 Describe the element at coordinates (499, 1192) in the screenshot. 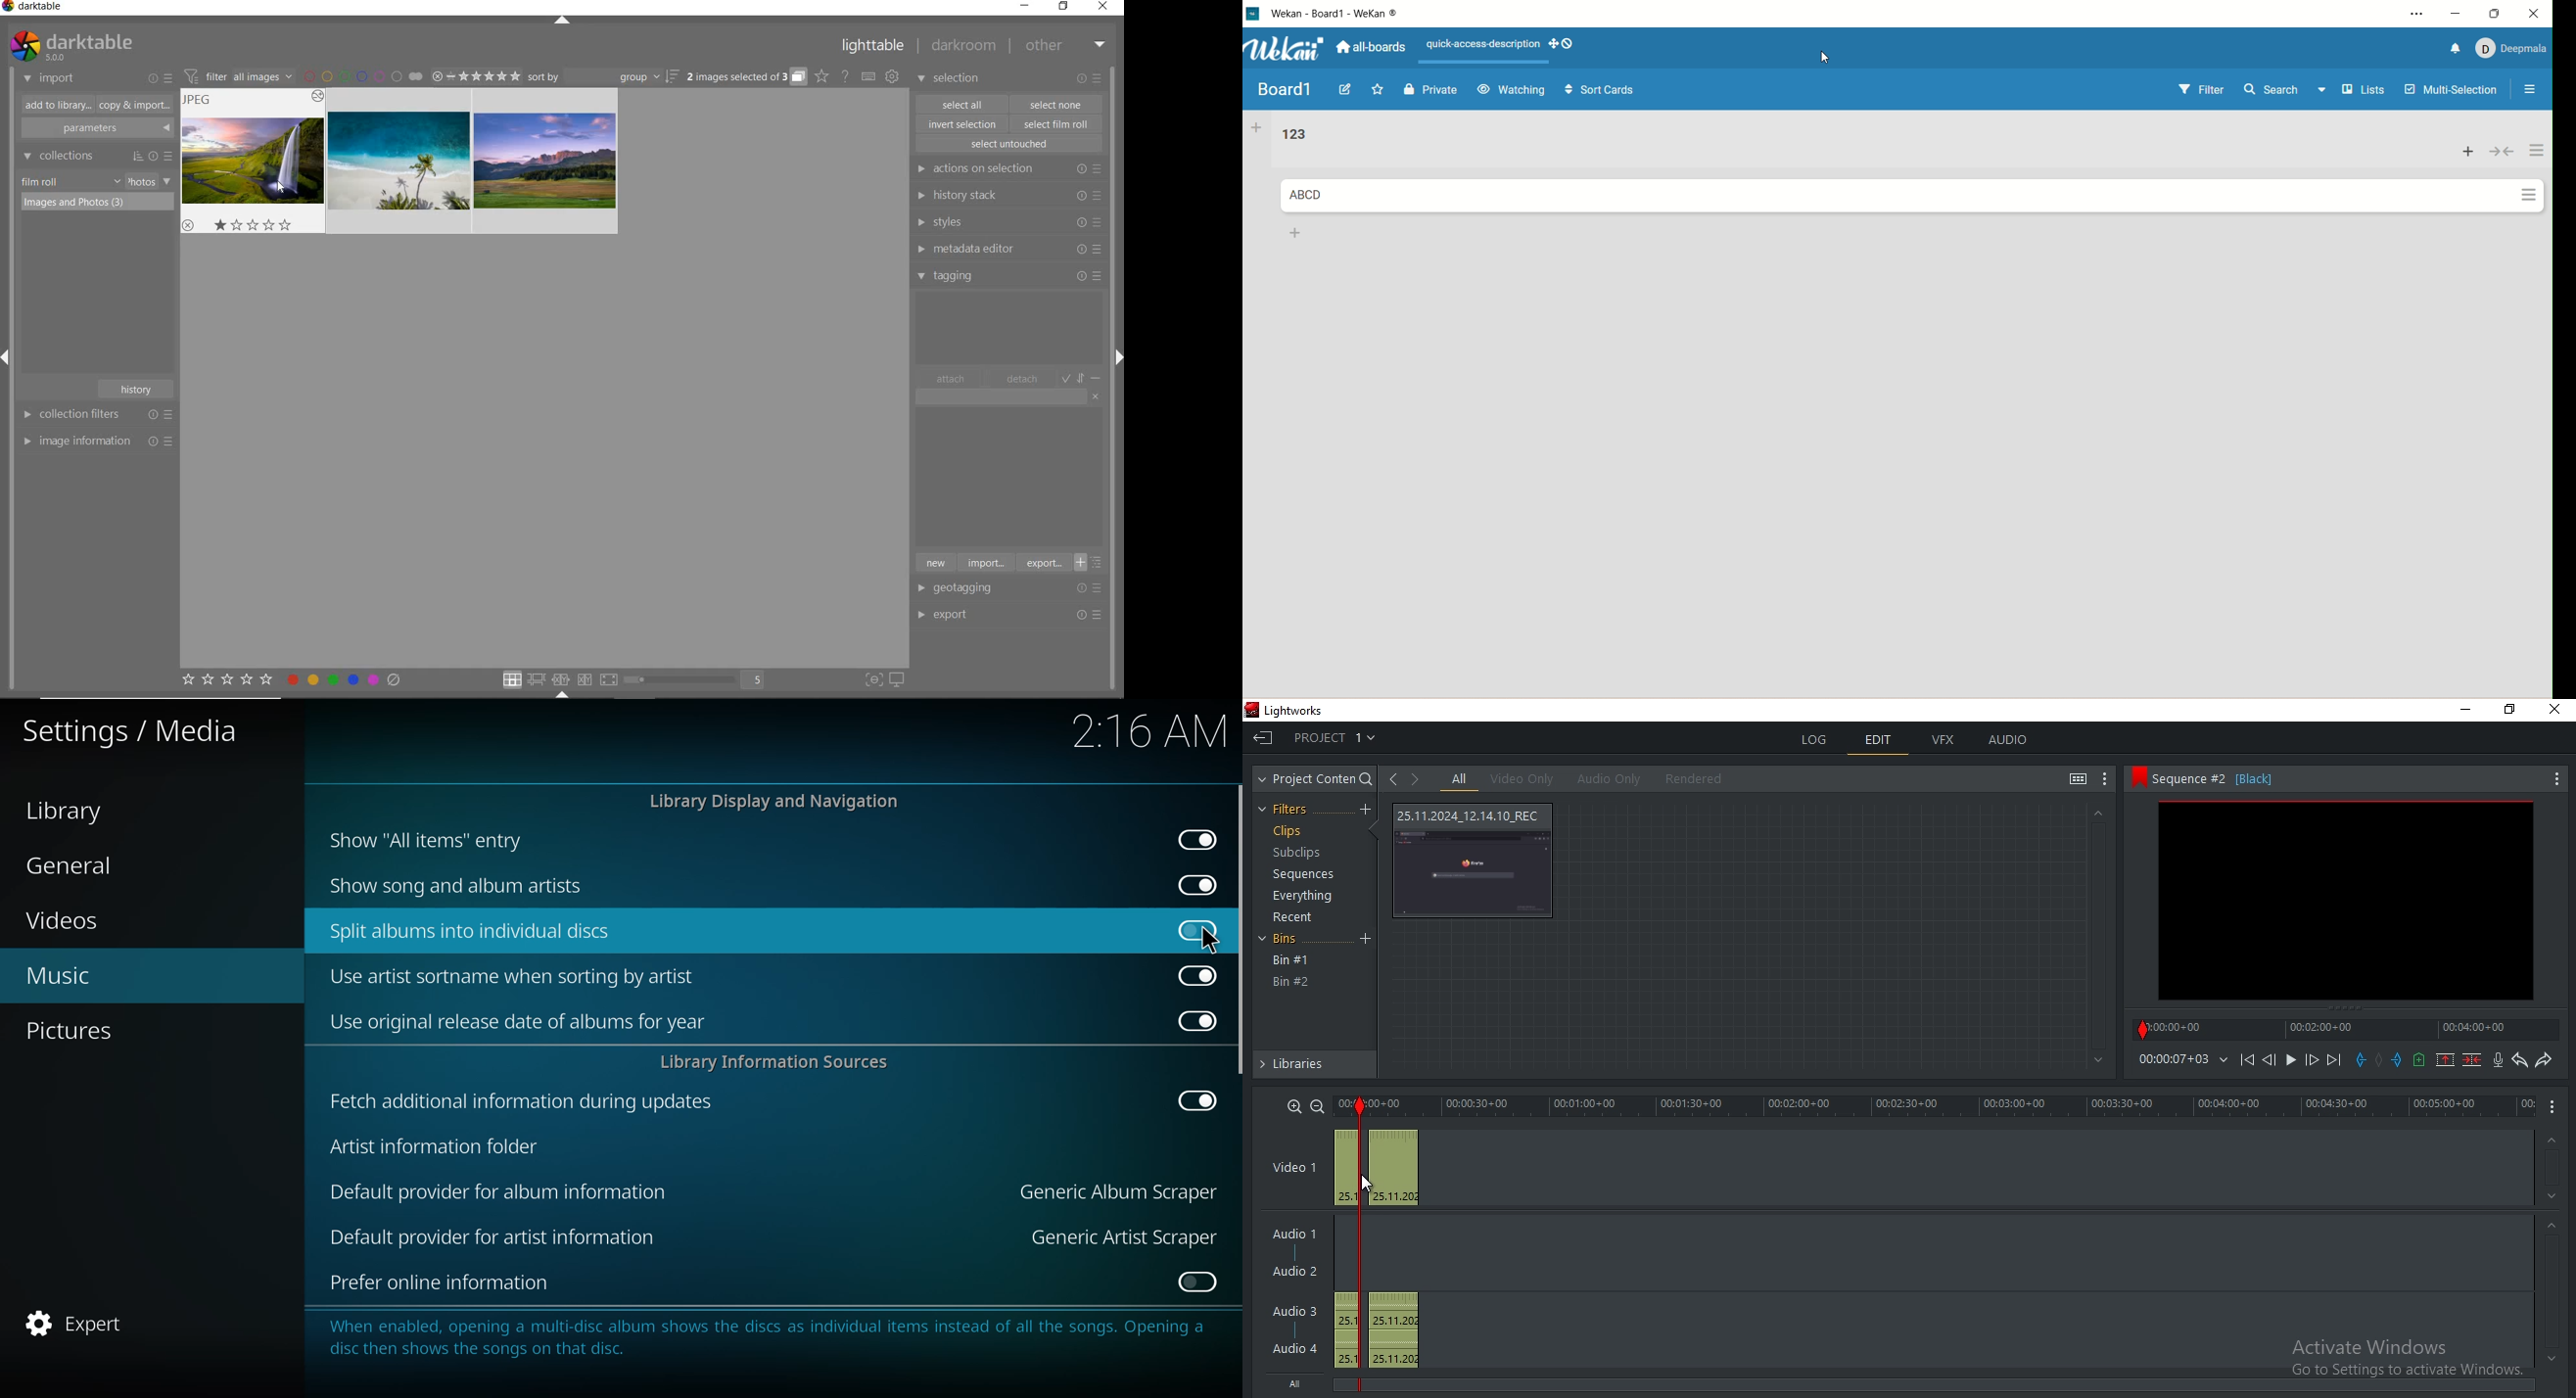

I see `default provider for album information` at that location.